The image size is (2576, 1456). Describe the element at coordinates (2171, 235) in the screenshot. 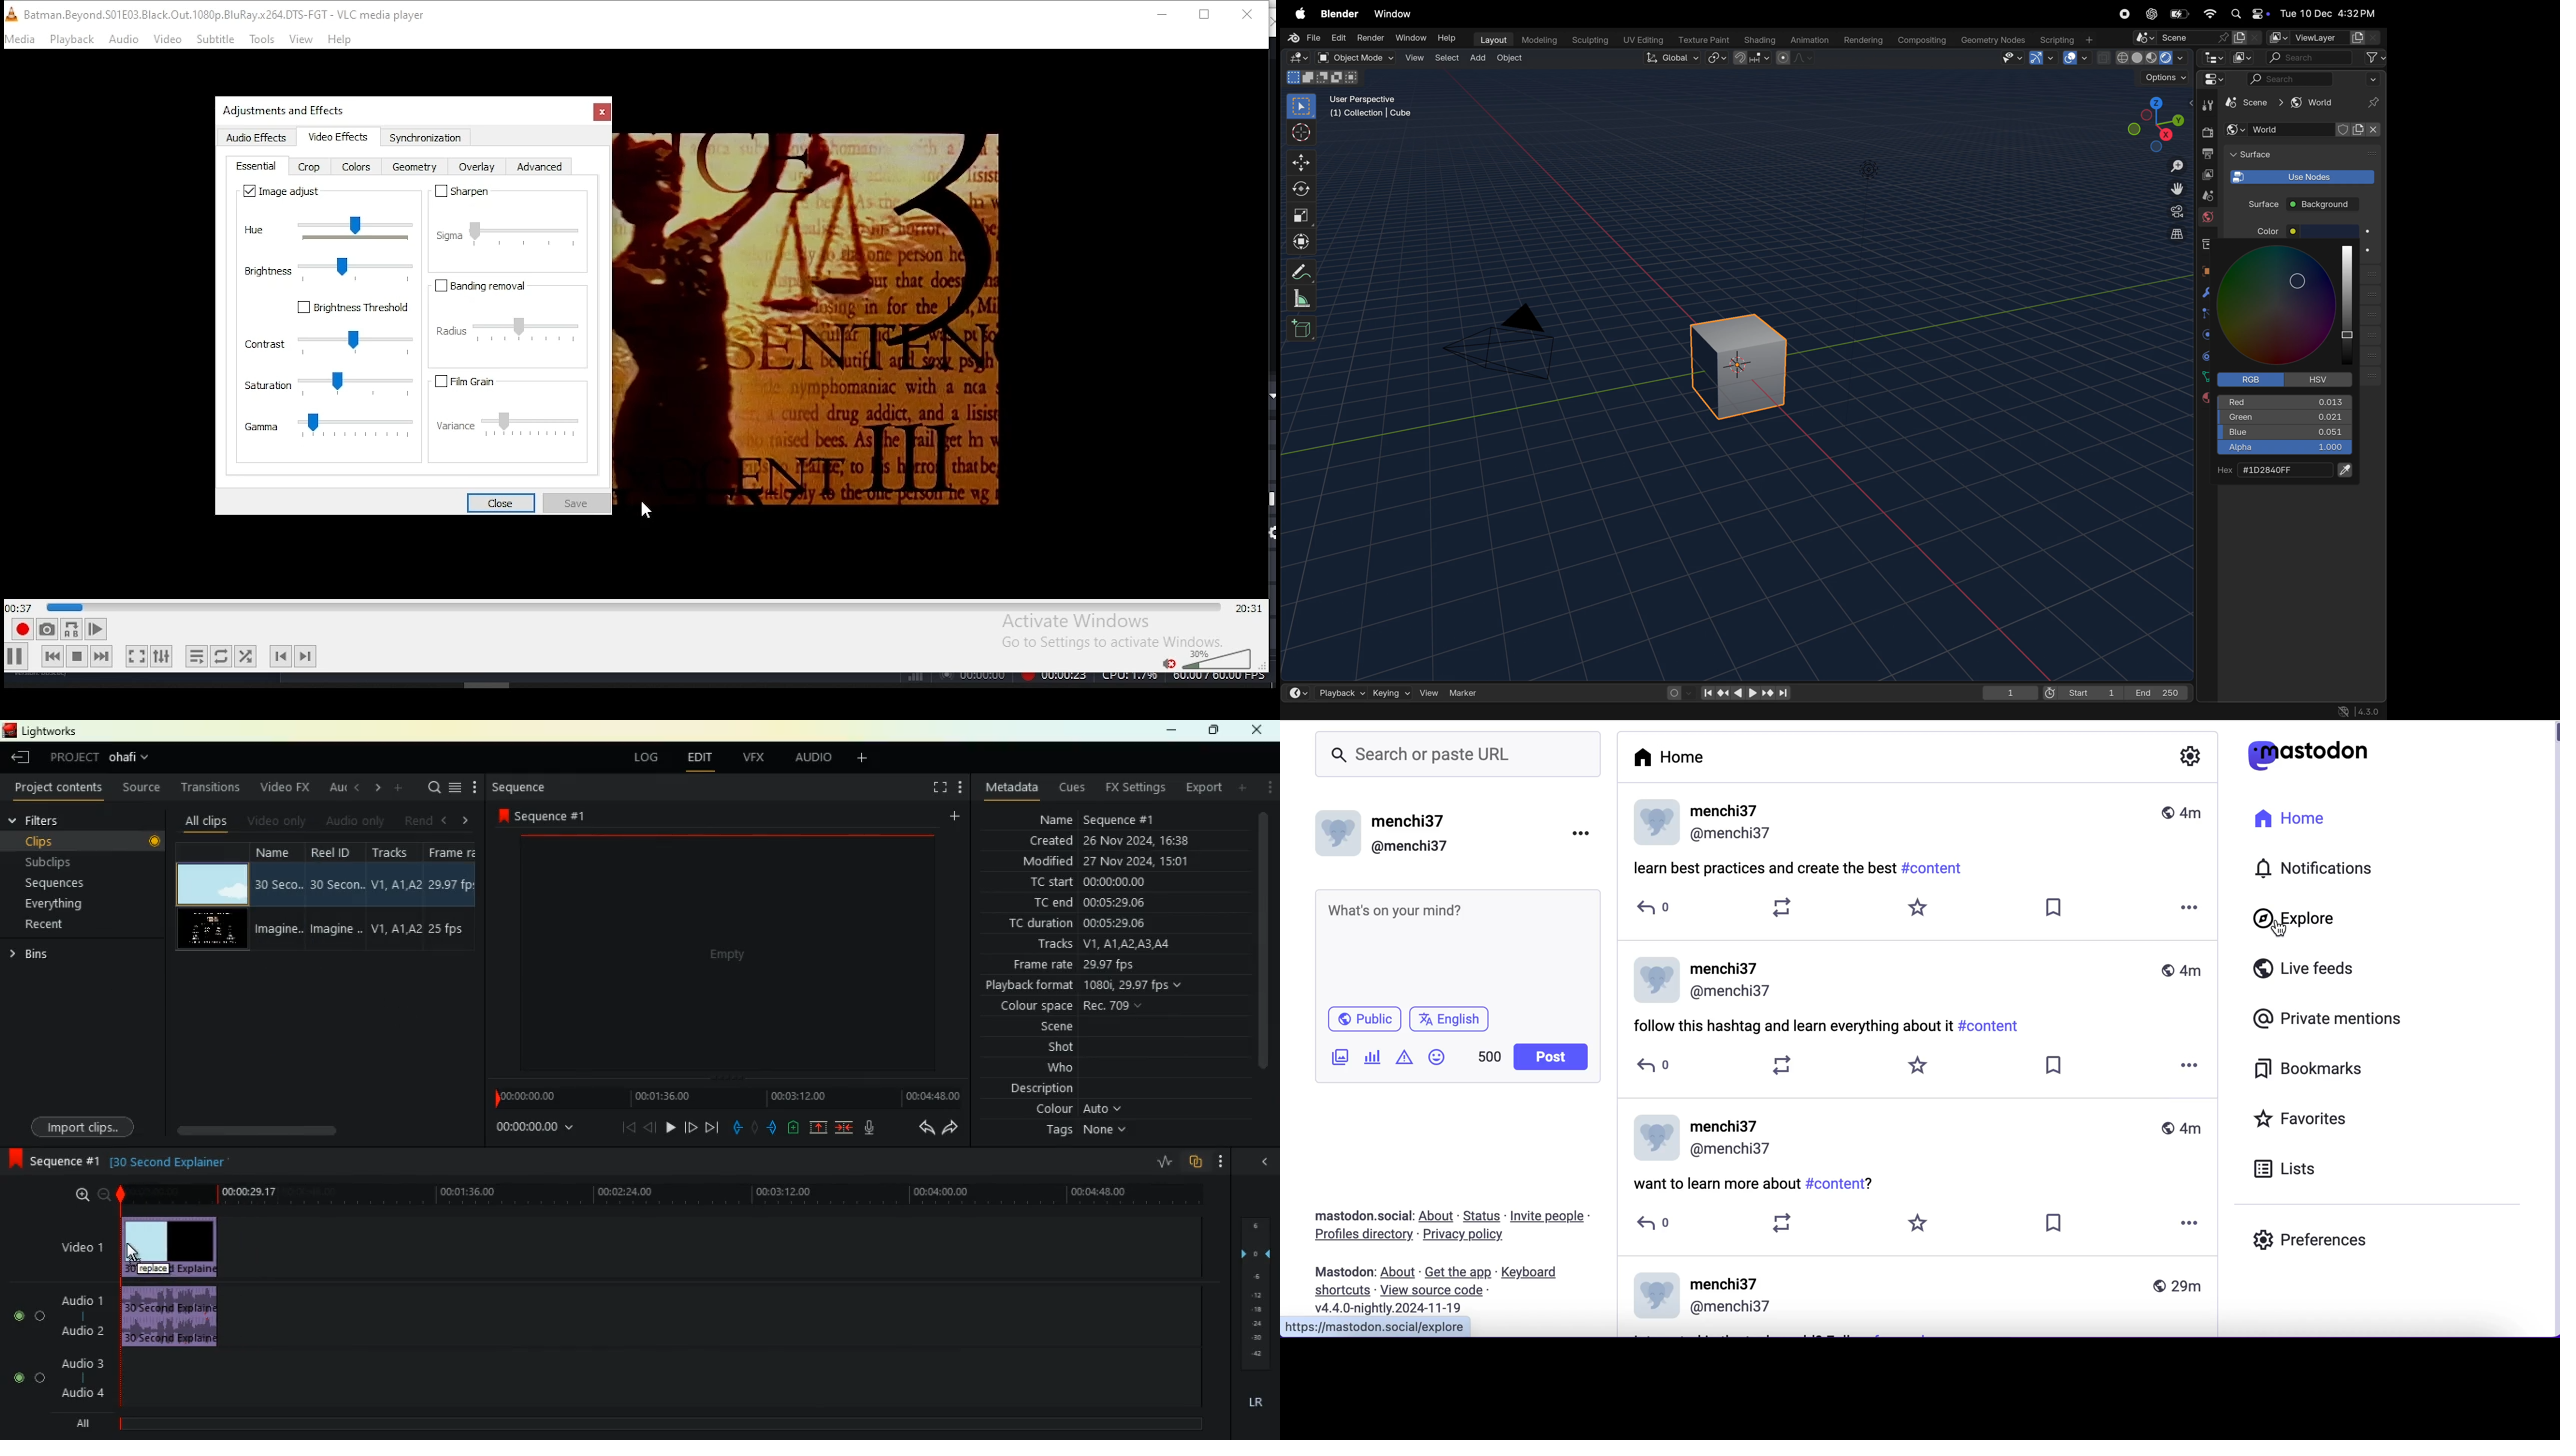

I see `orthographic view` at that location.